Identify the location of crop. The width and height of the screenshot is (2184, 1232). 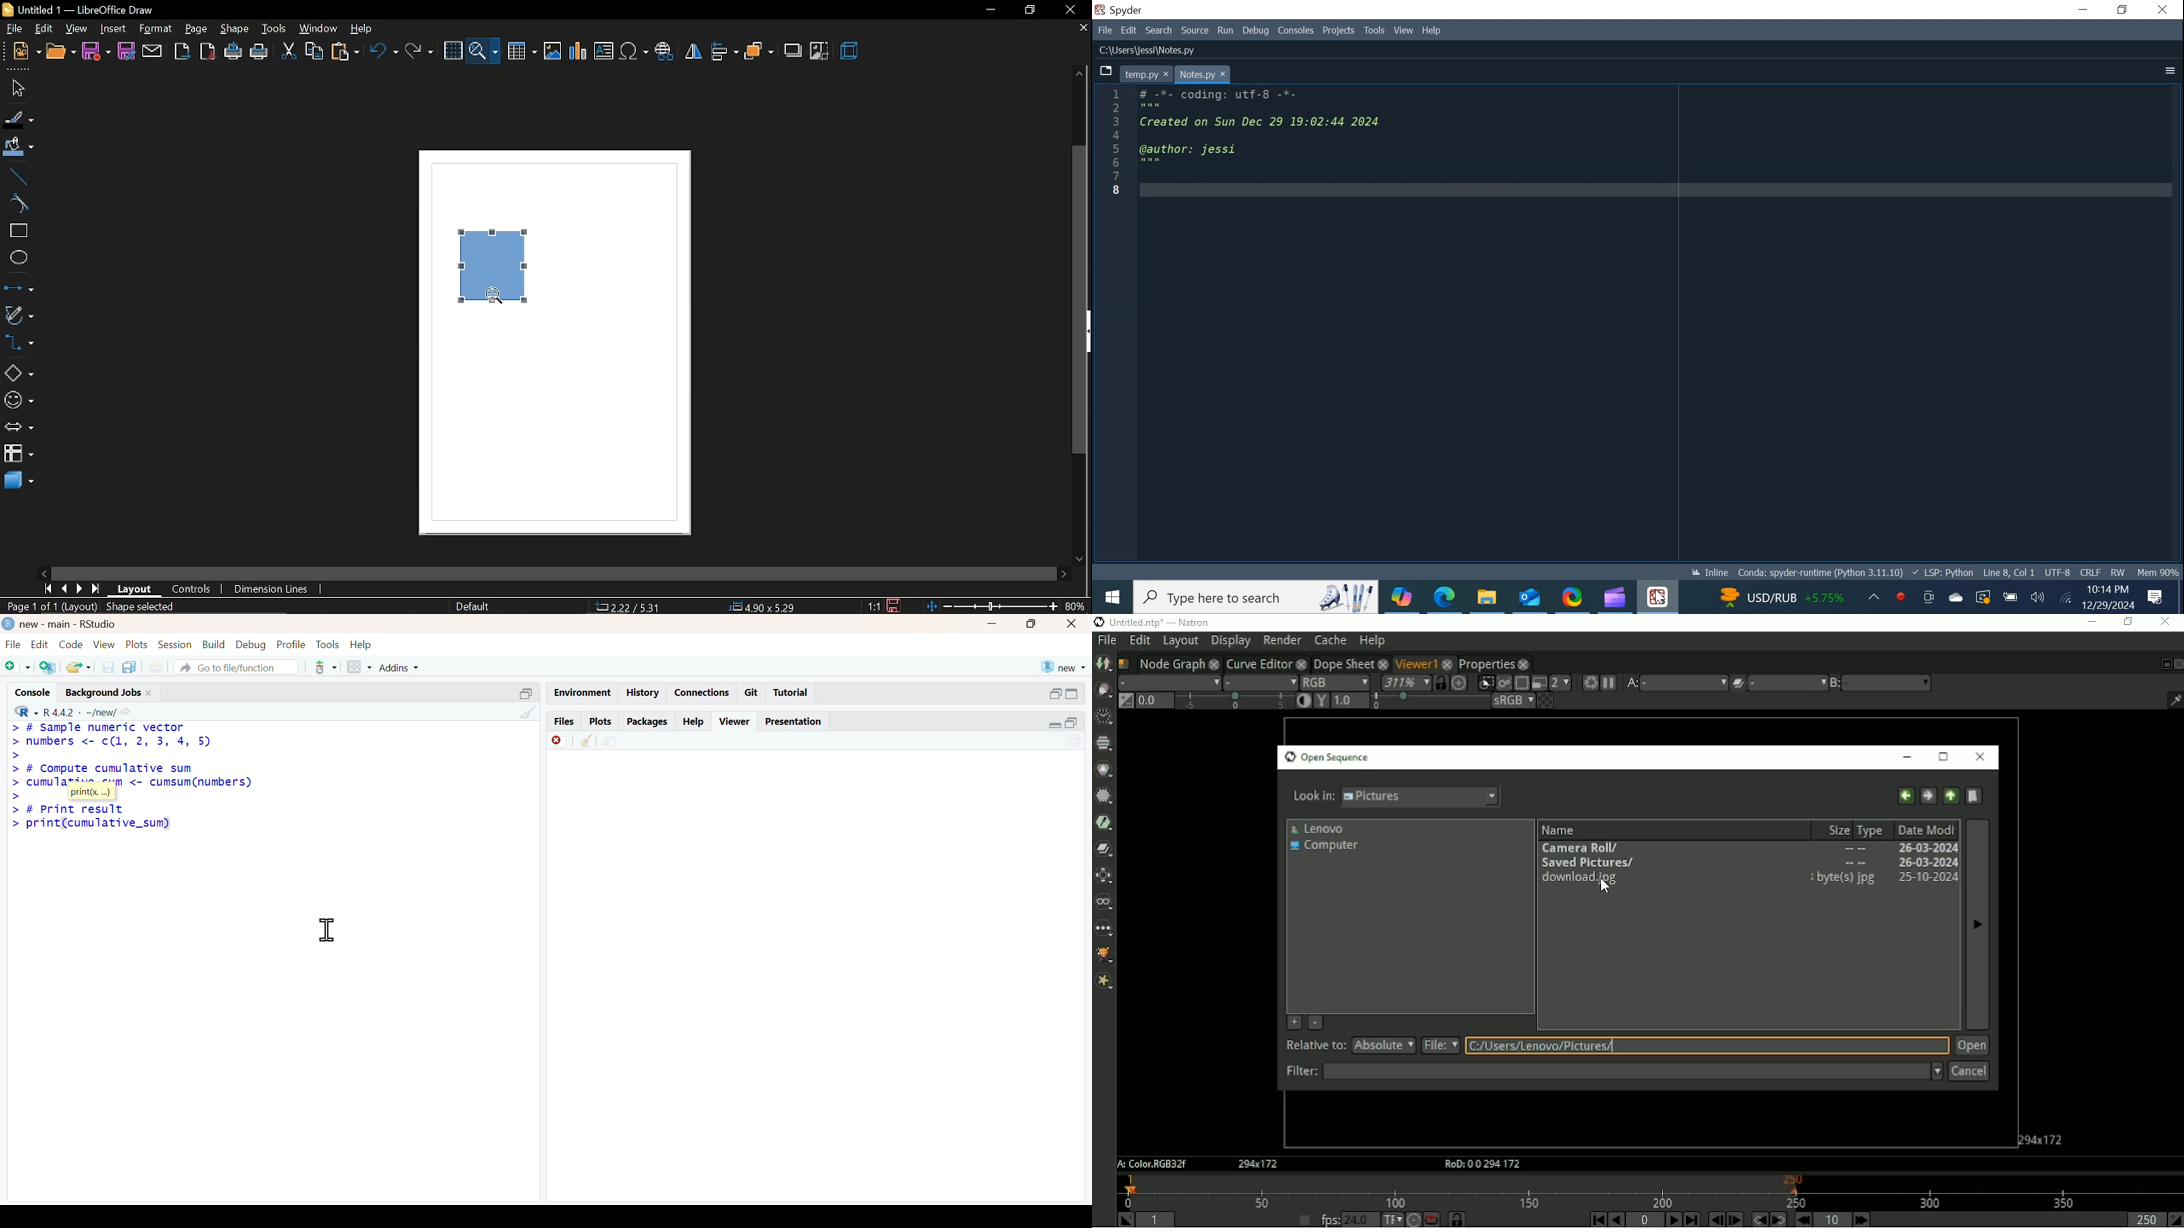
(820, 52).